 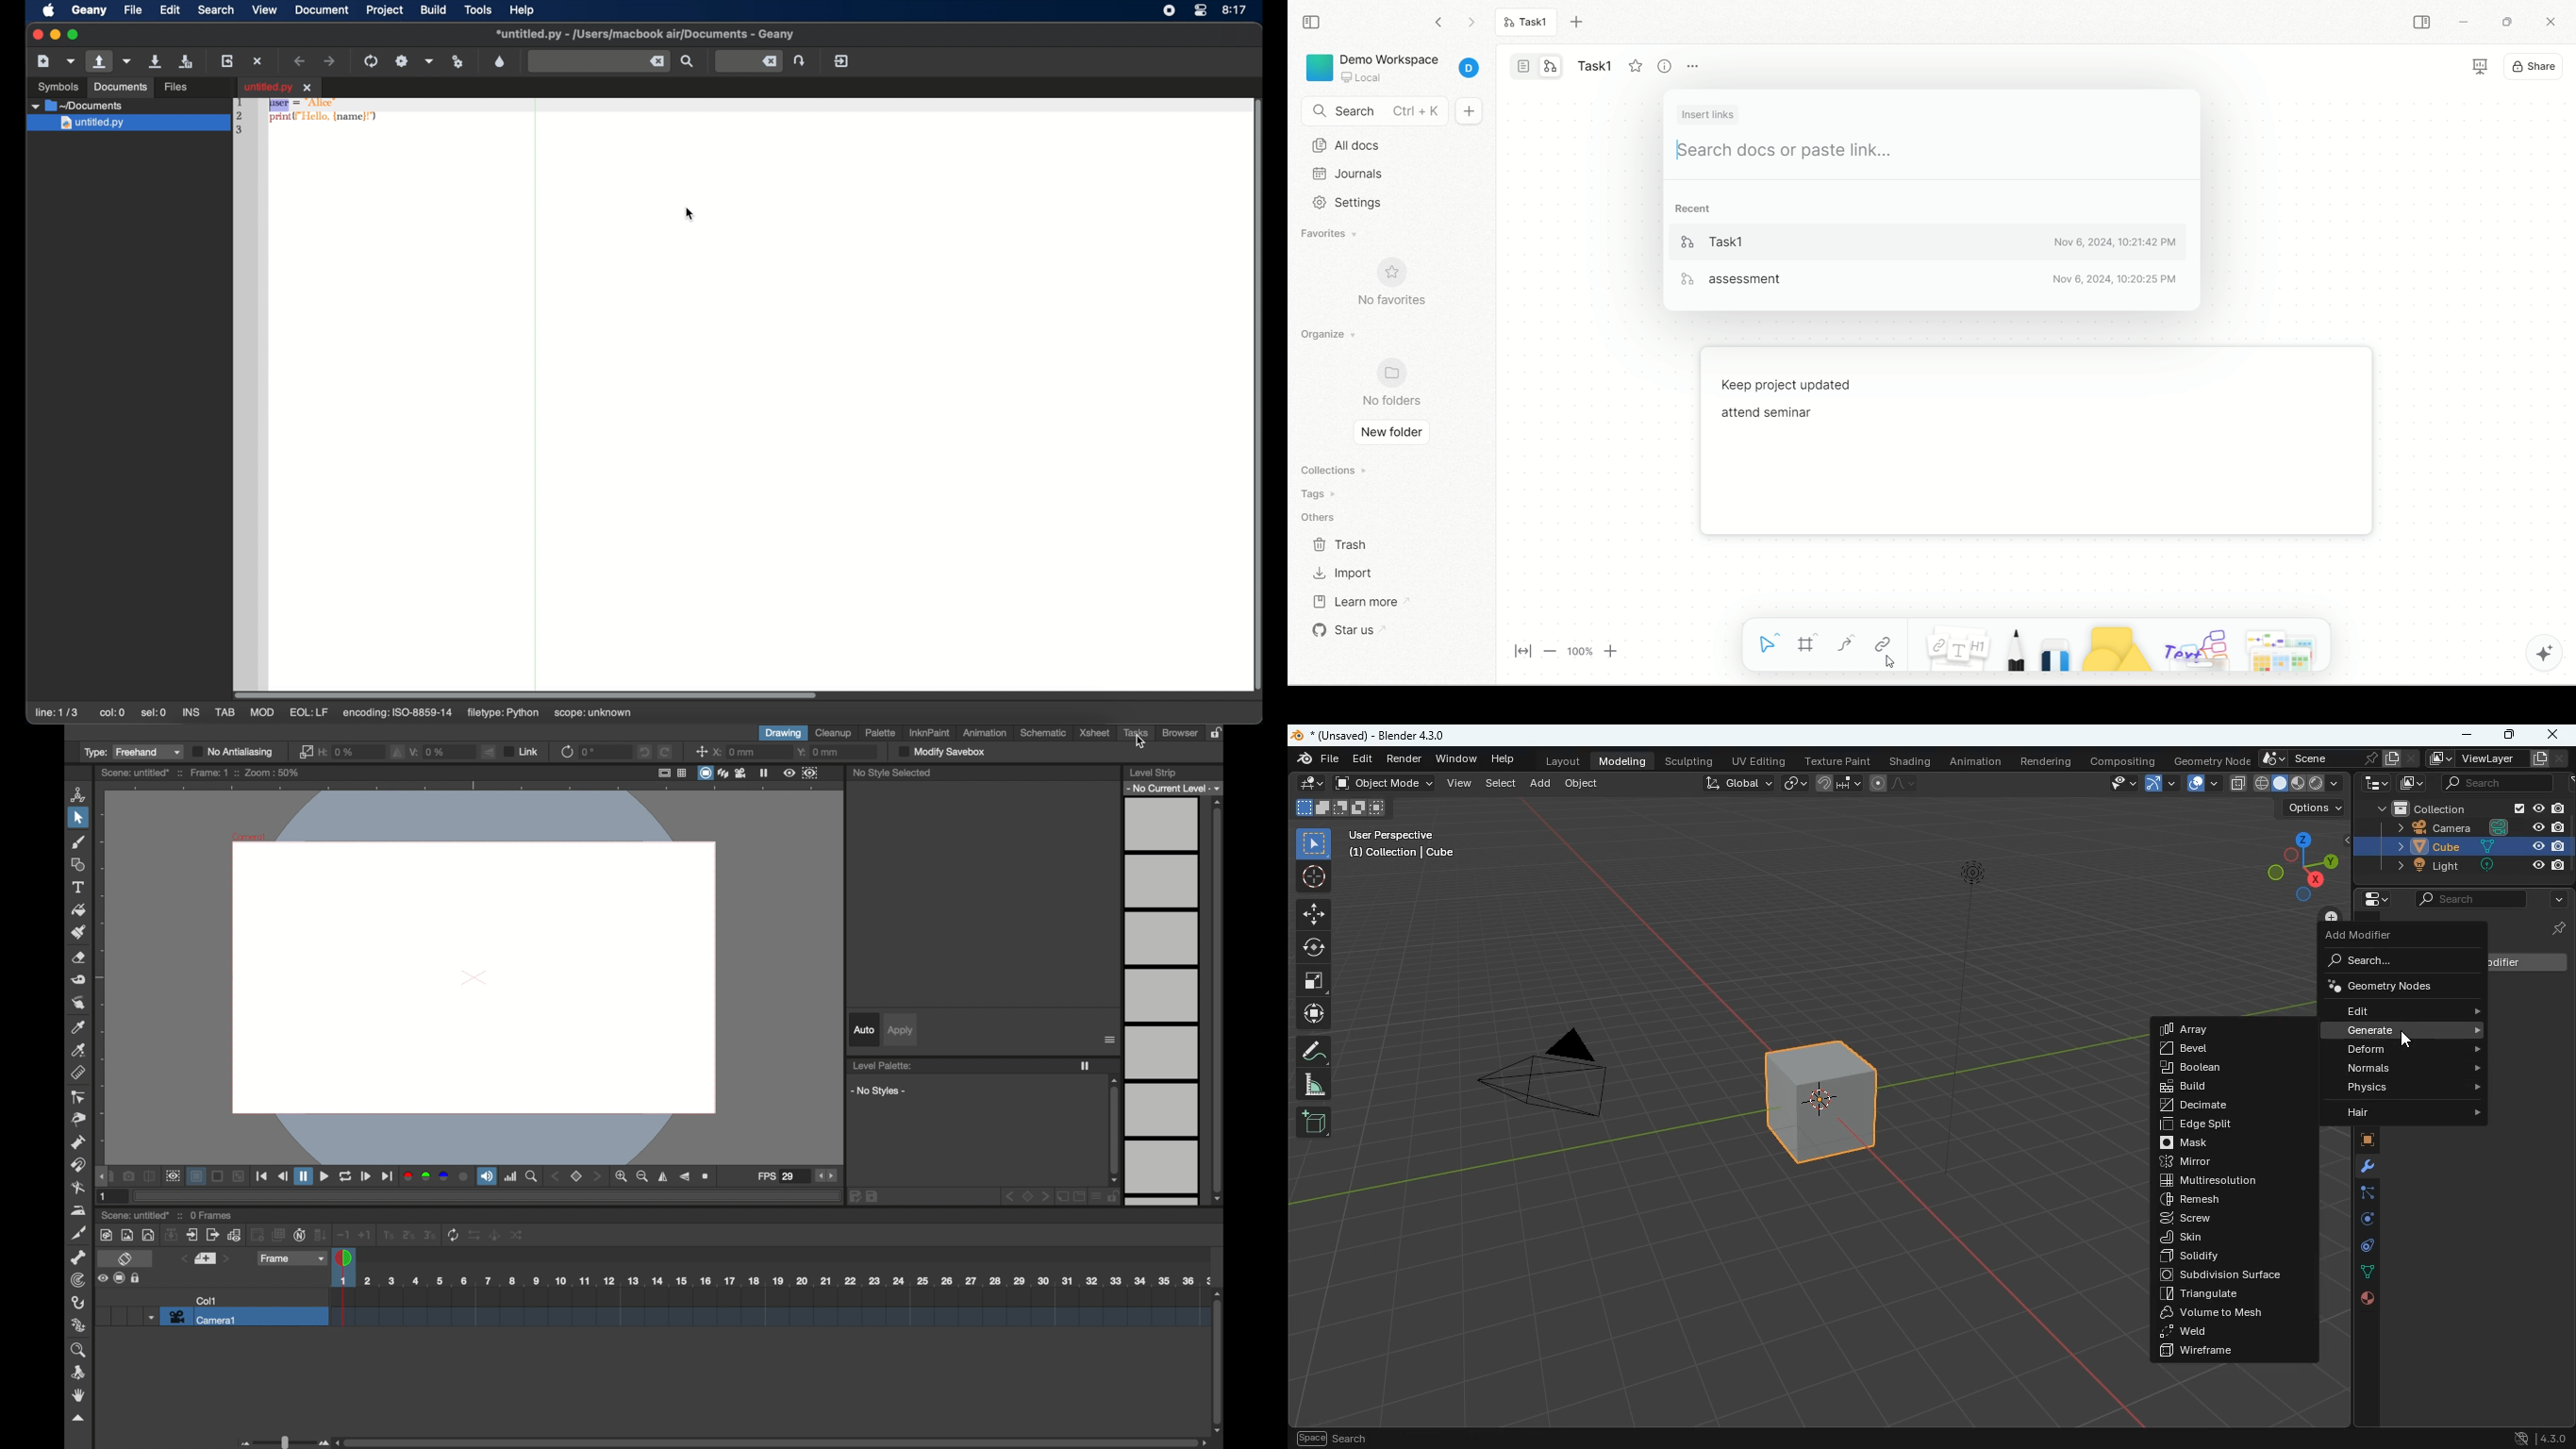 What do you see at coordinates (567, 751) in the screenshot?
I see `refresh` at bounding box center [567, 751].